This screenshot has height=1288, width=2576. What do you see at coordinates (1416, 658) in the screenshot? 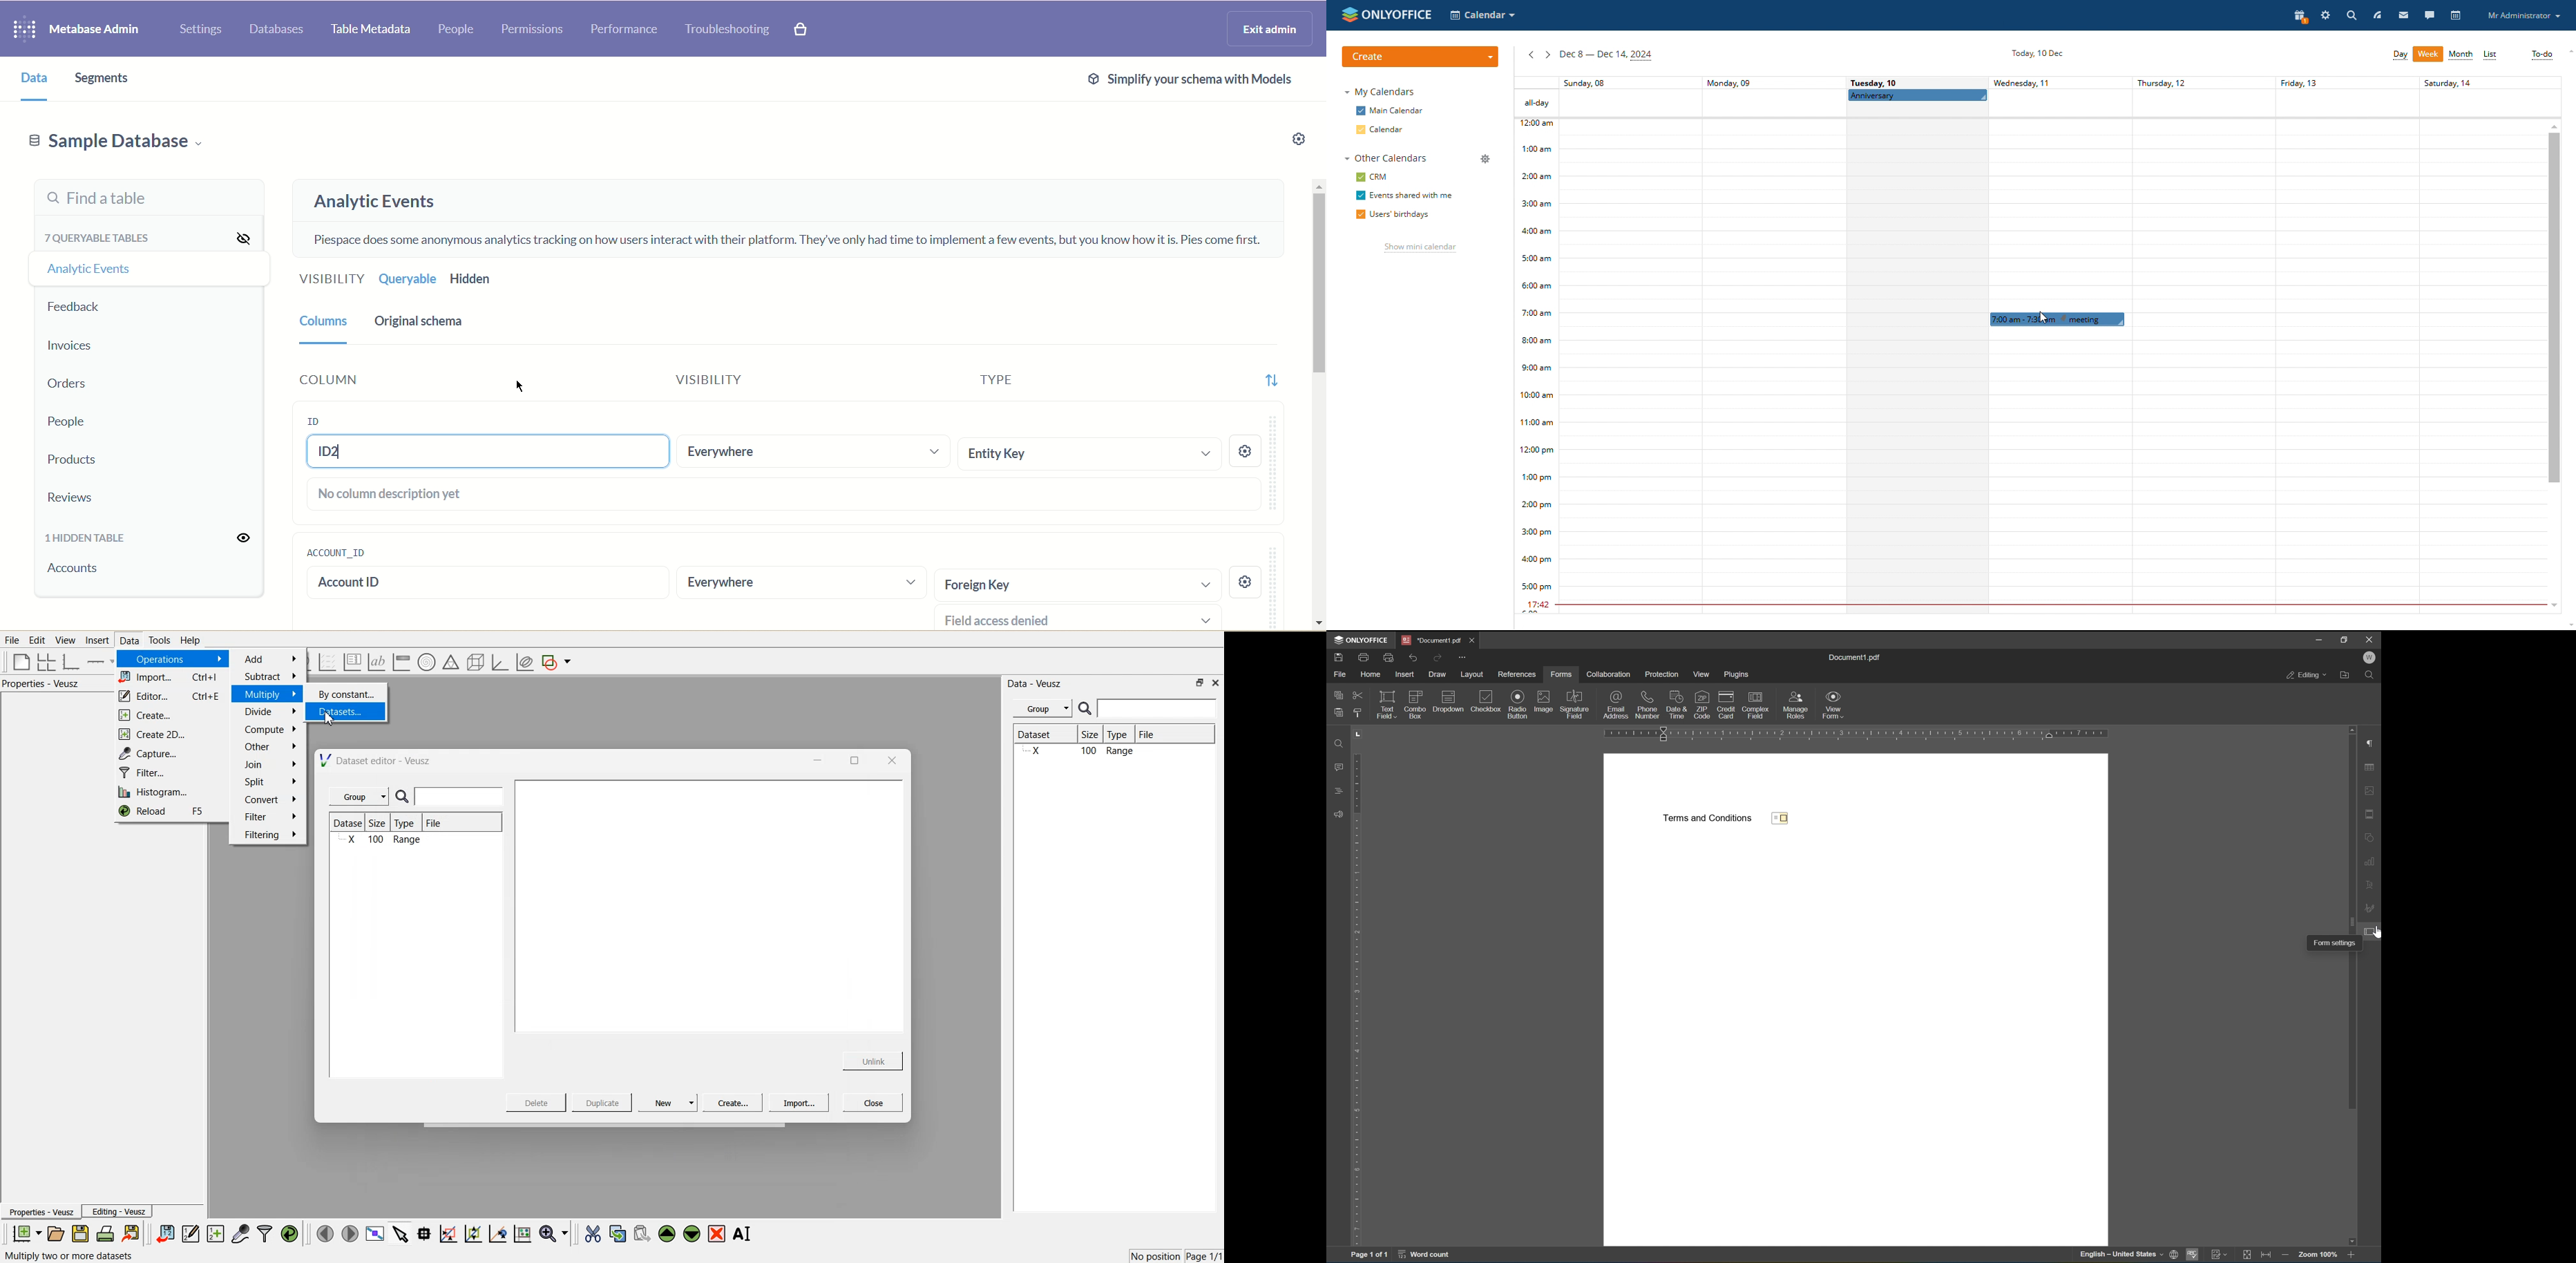
I see `undo` at bounding box center [1416, 658].